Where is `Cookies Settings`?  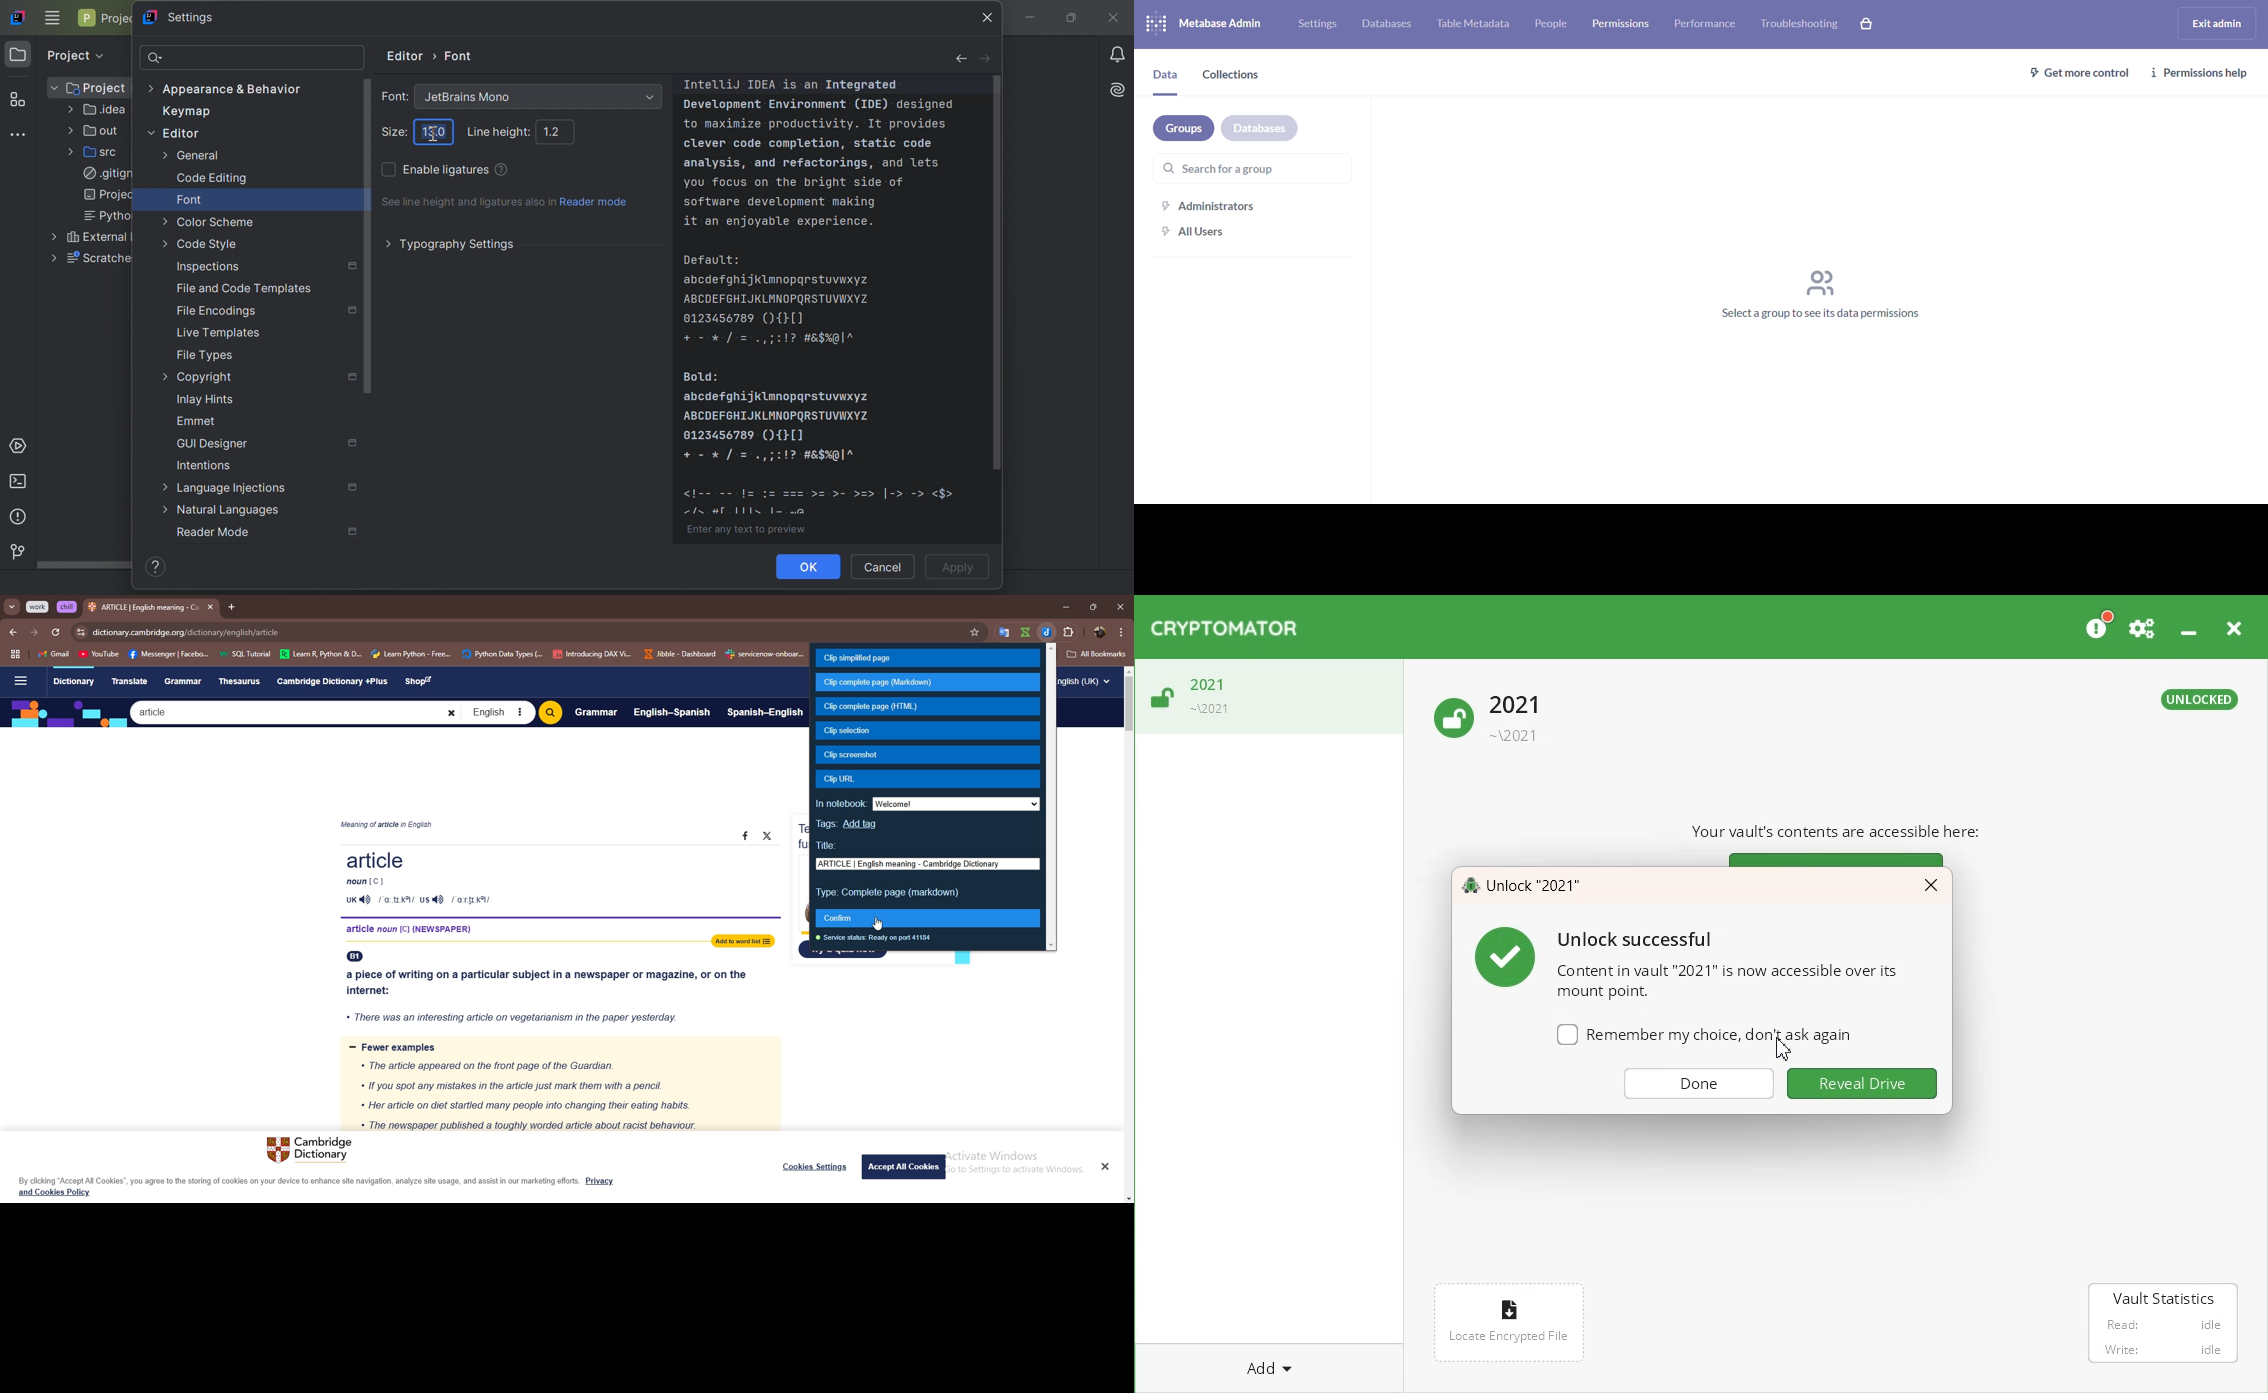
Cookies Settings is located at coordinates (815, 1167).